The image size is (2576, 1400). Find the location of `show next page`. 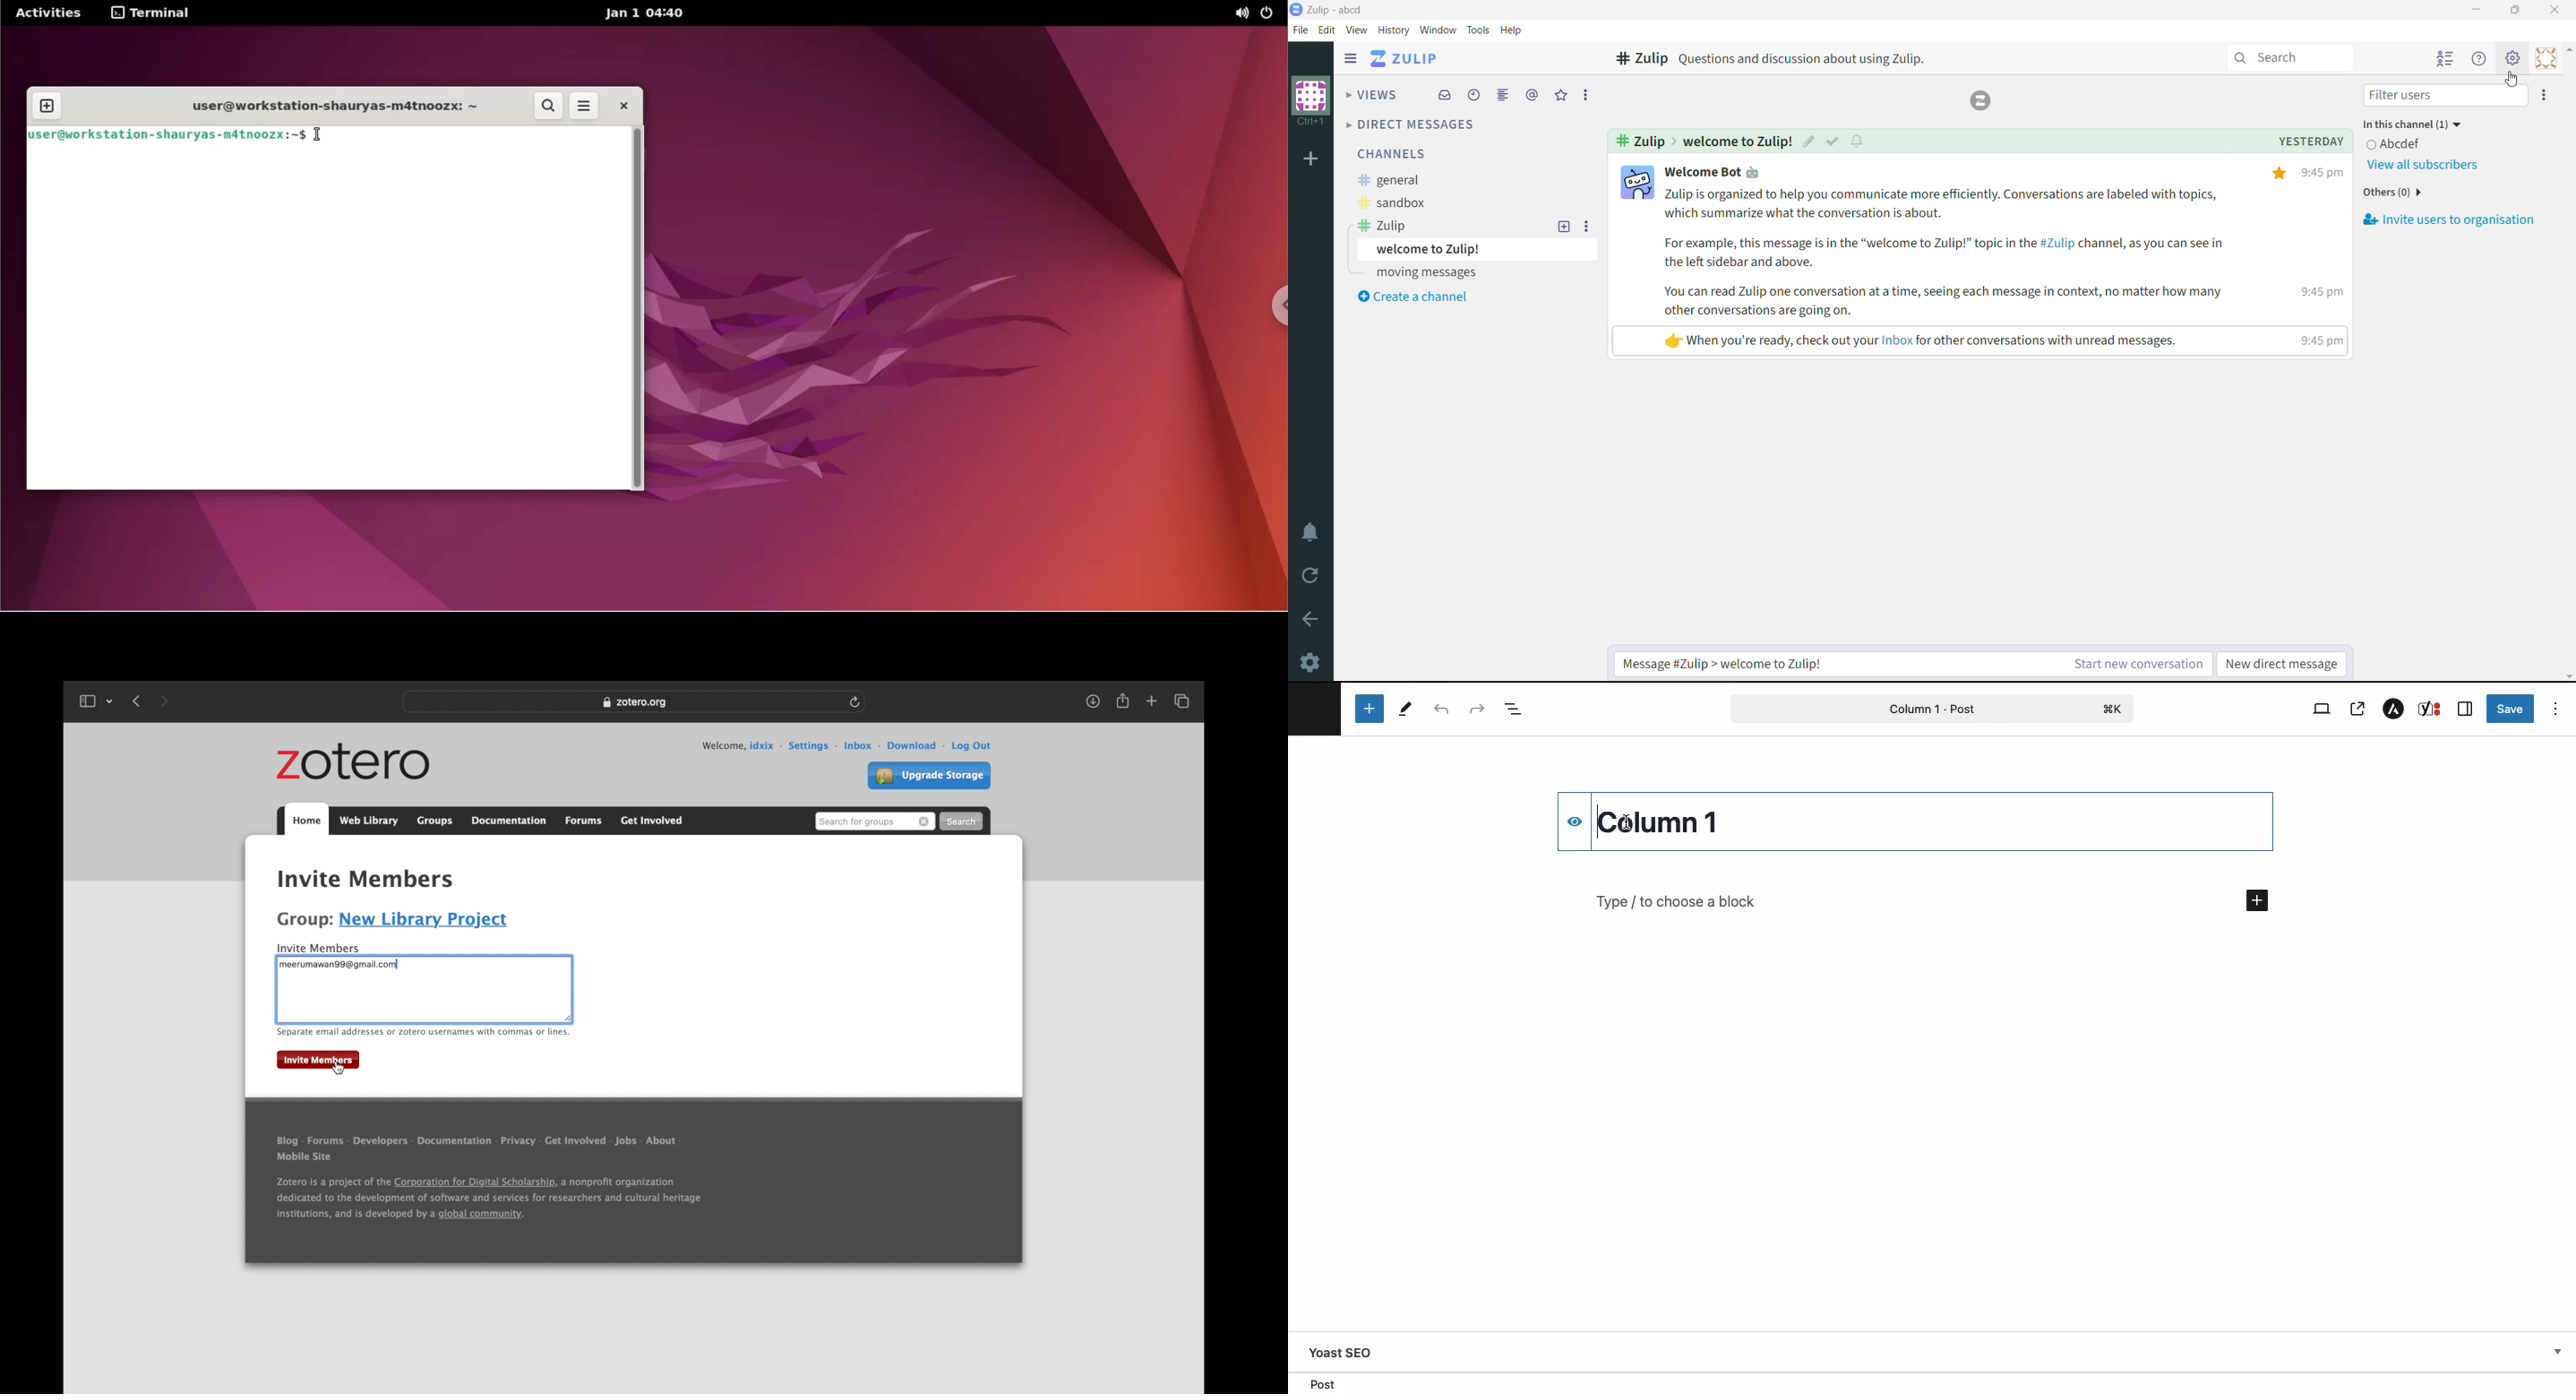

show next page is located at coordinates (164, 701).